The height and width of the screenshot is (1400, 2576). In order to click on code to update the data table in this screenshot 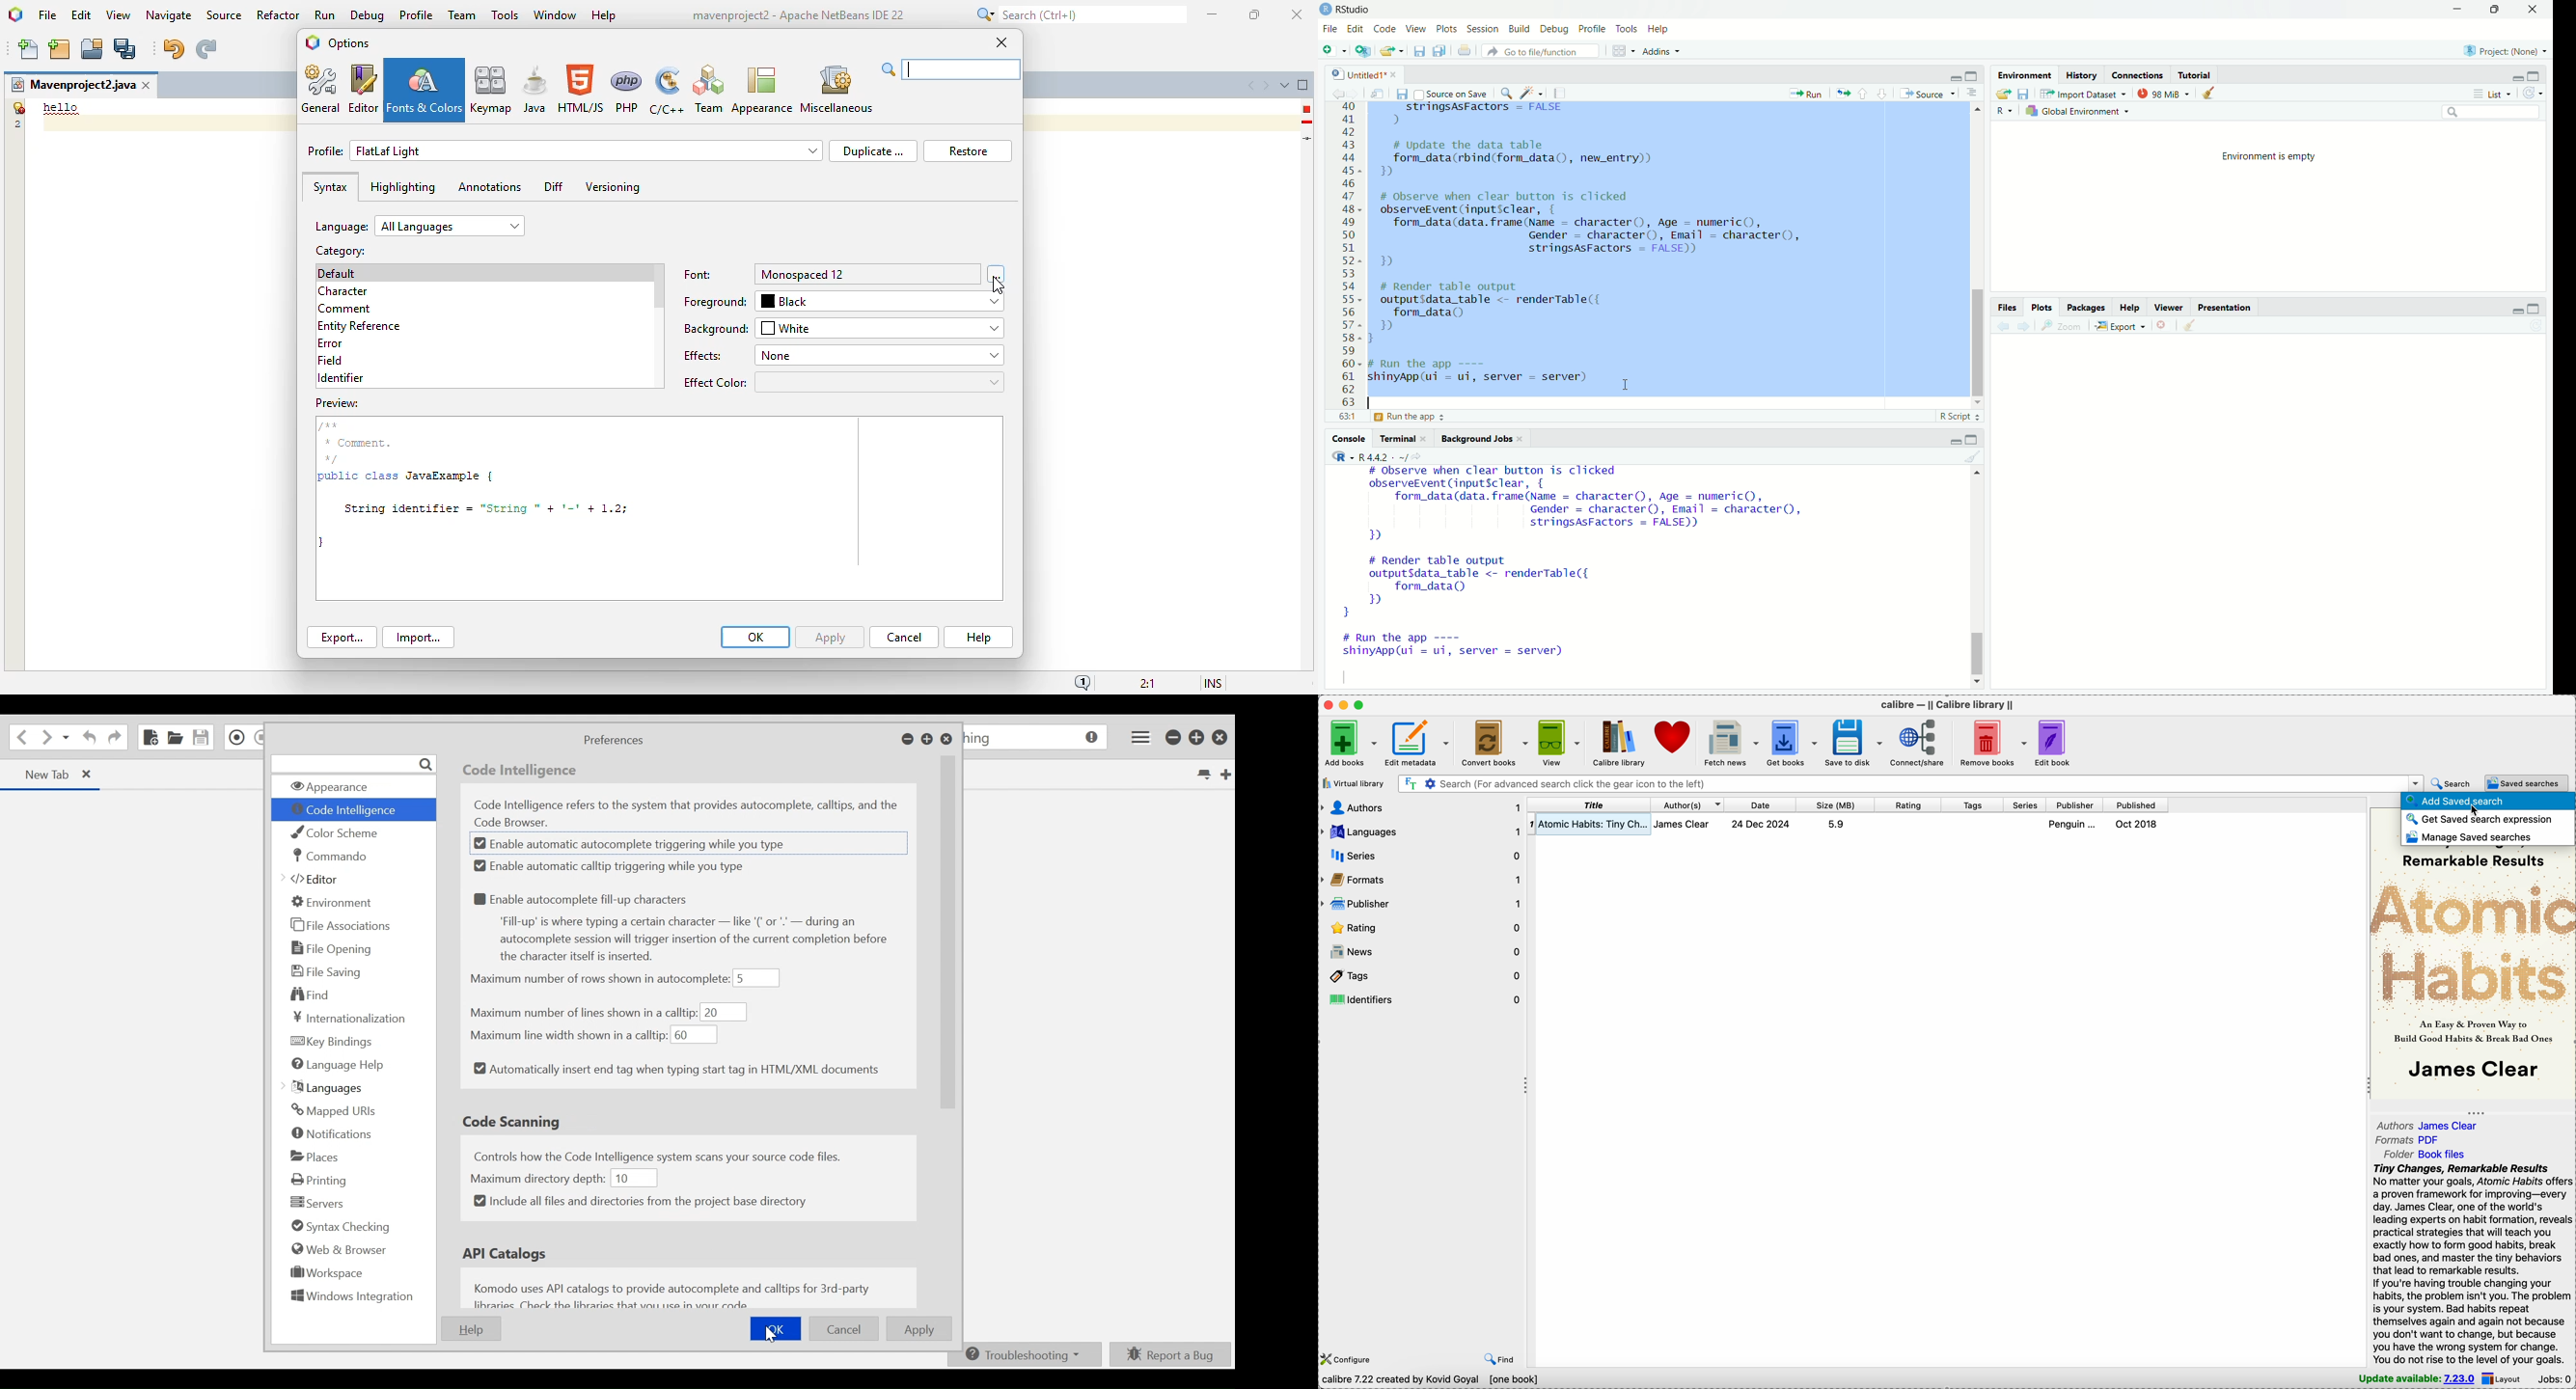, I will do `click(1522, 159)`.